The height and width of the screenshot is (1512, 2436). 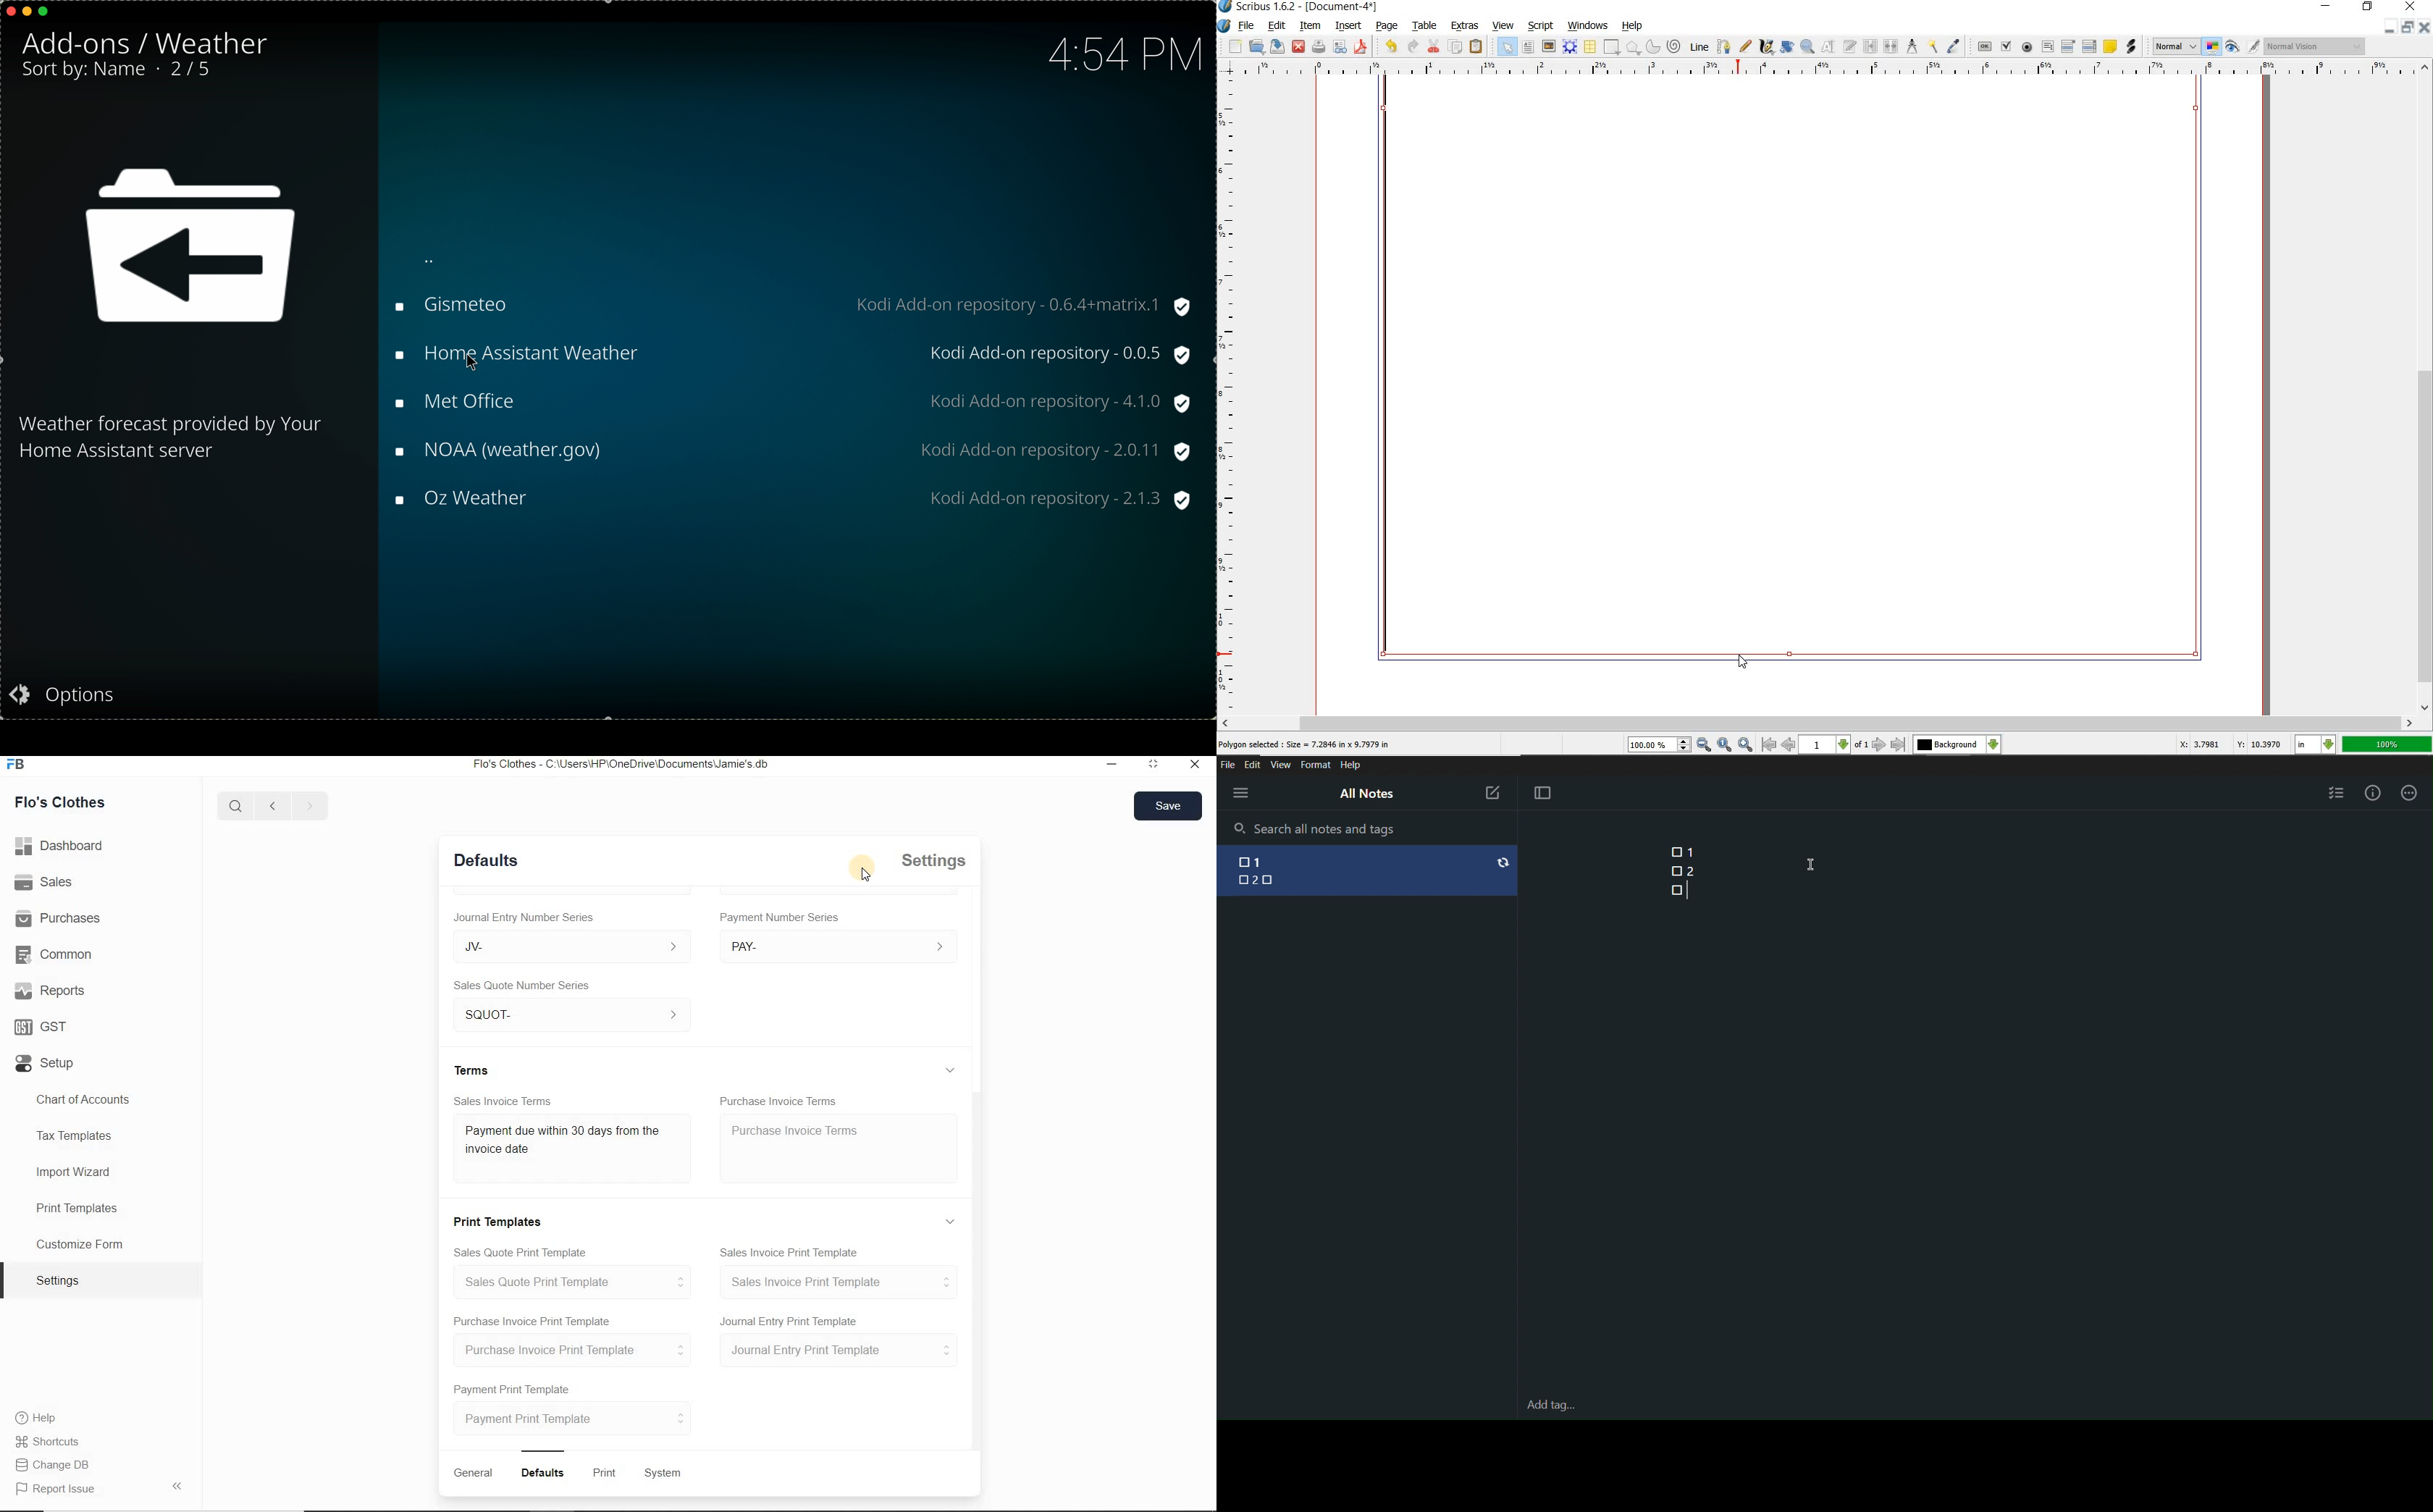 What do you see at coordinates (1880, 744) in the screenshot?
I see `go to next page` at bounding box center [1880, 744].